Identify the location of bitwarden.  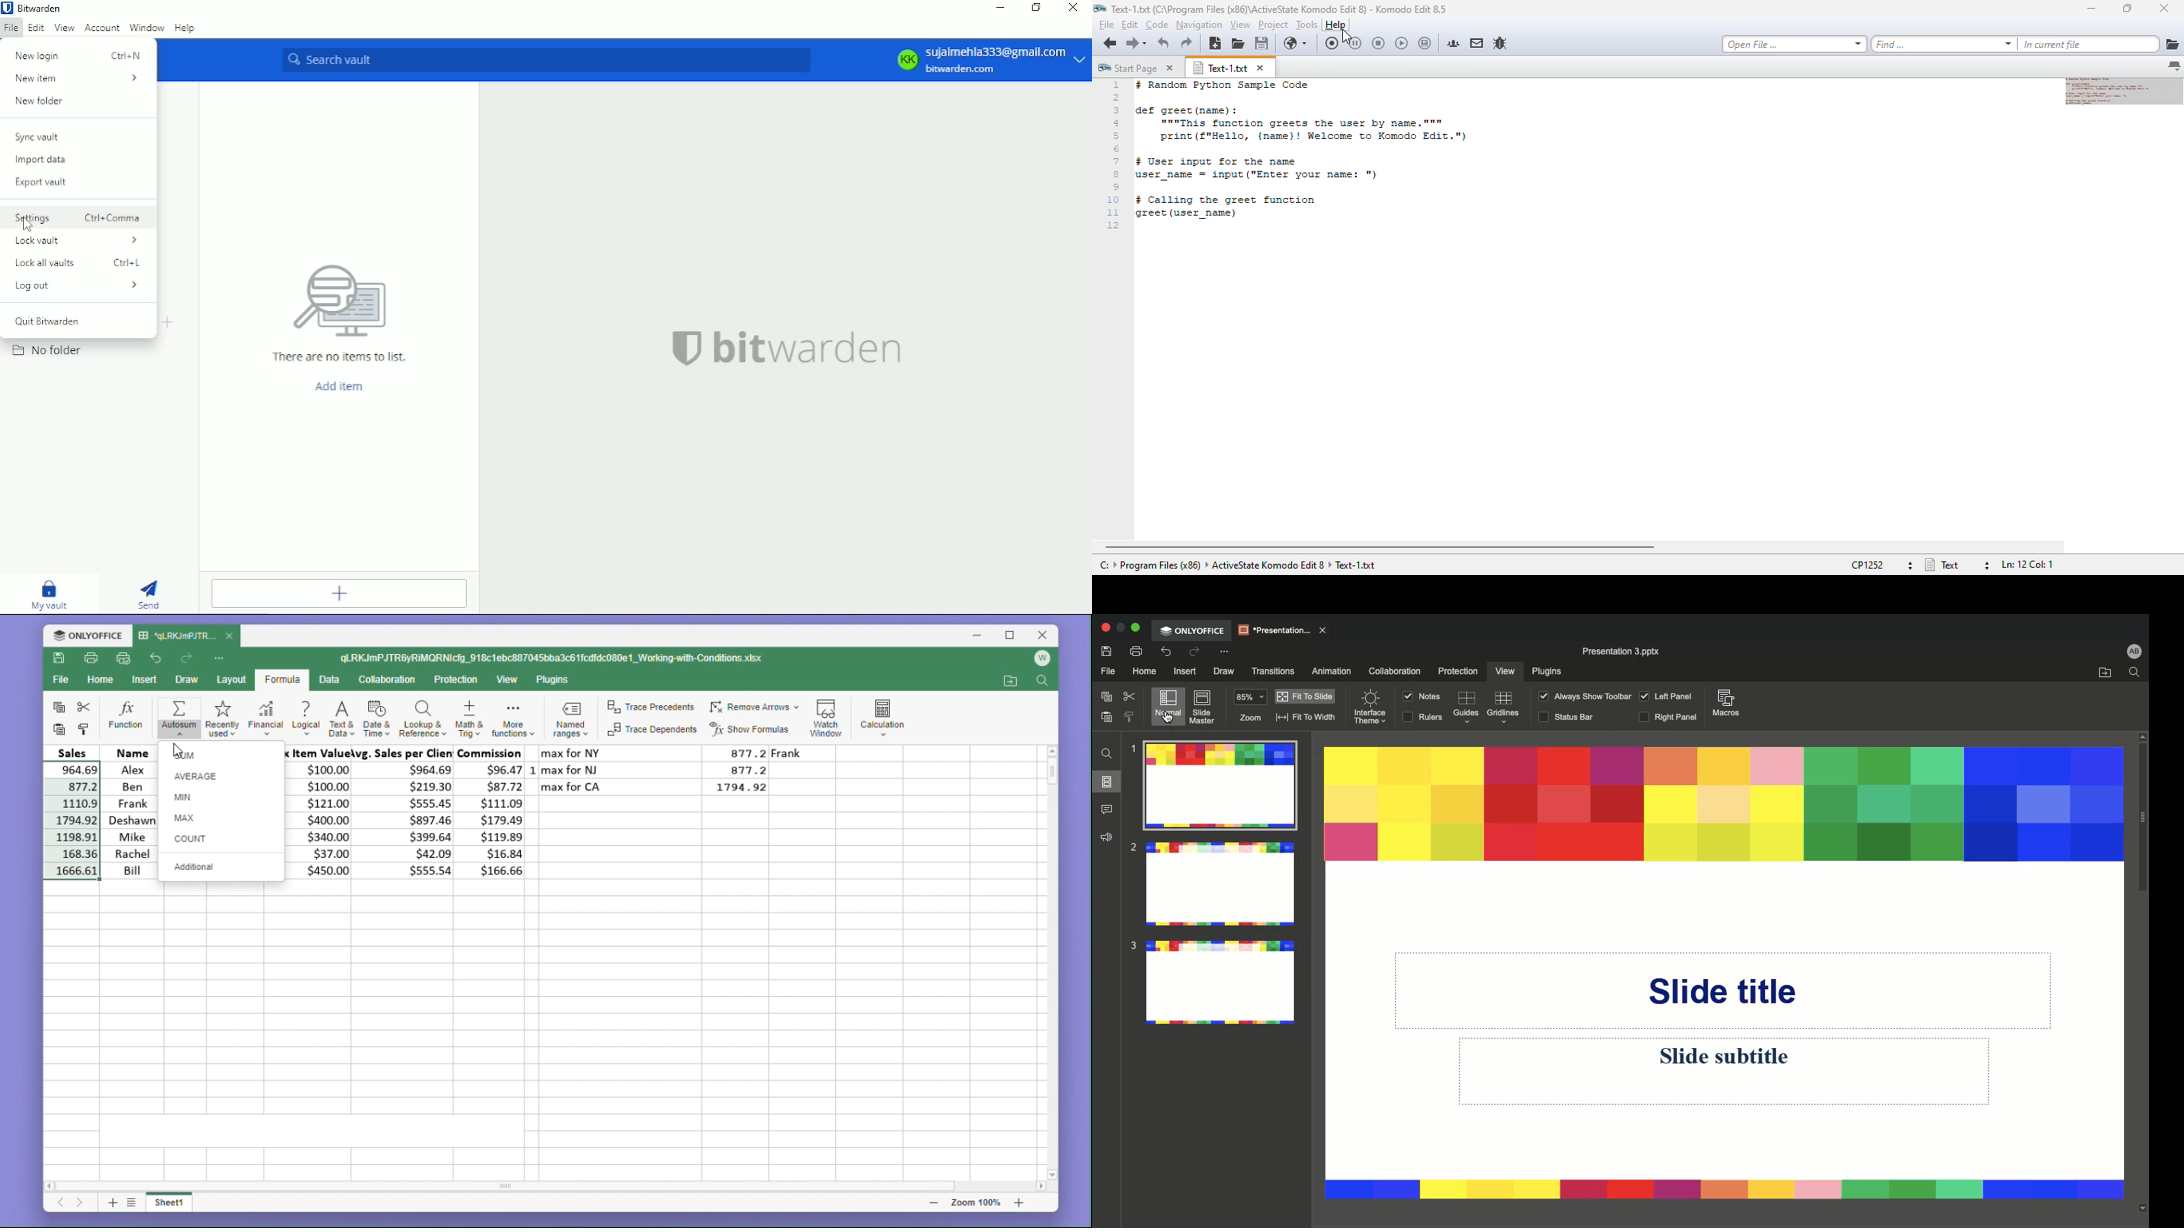
(781, 349).